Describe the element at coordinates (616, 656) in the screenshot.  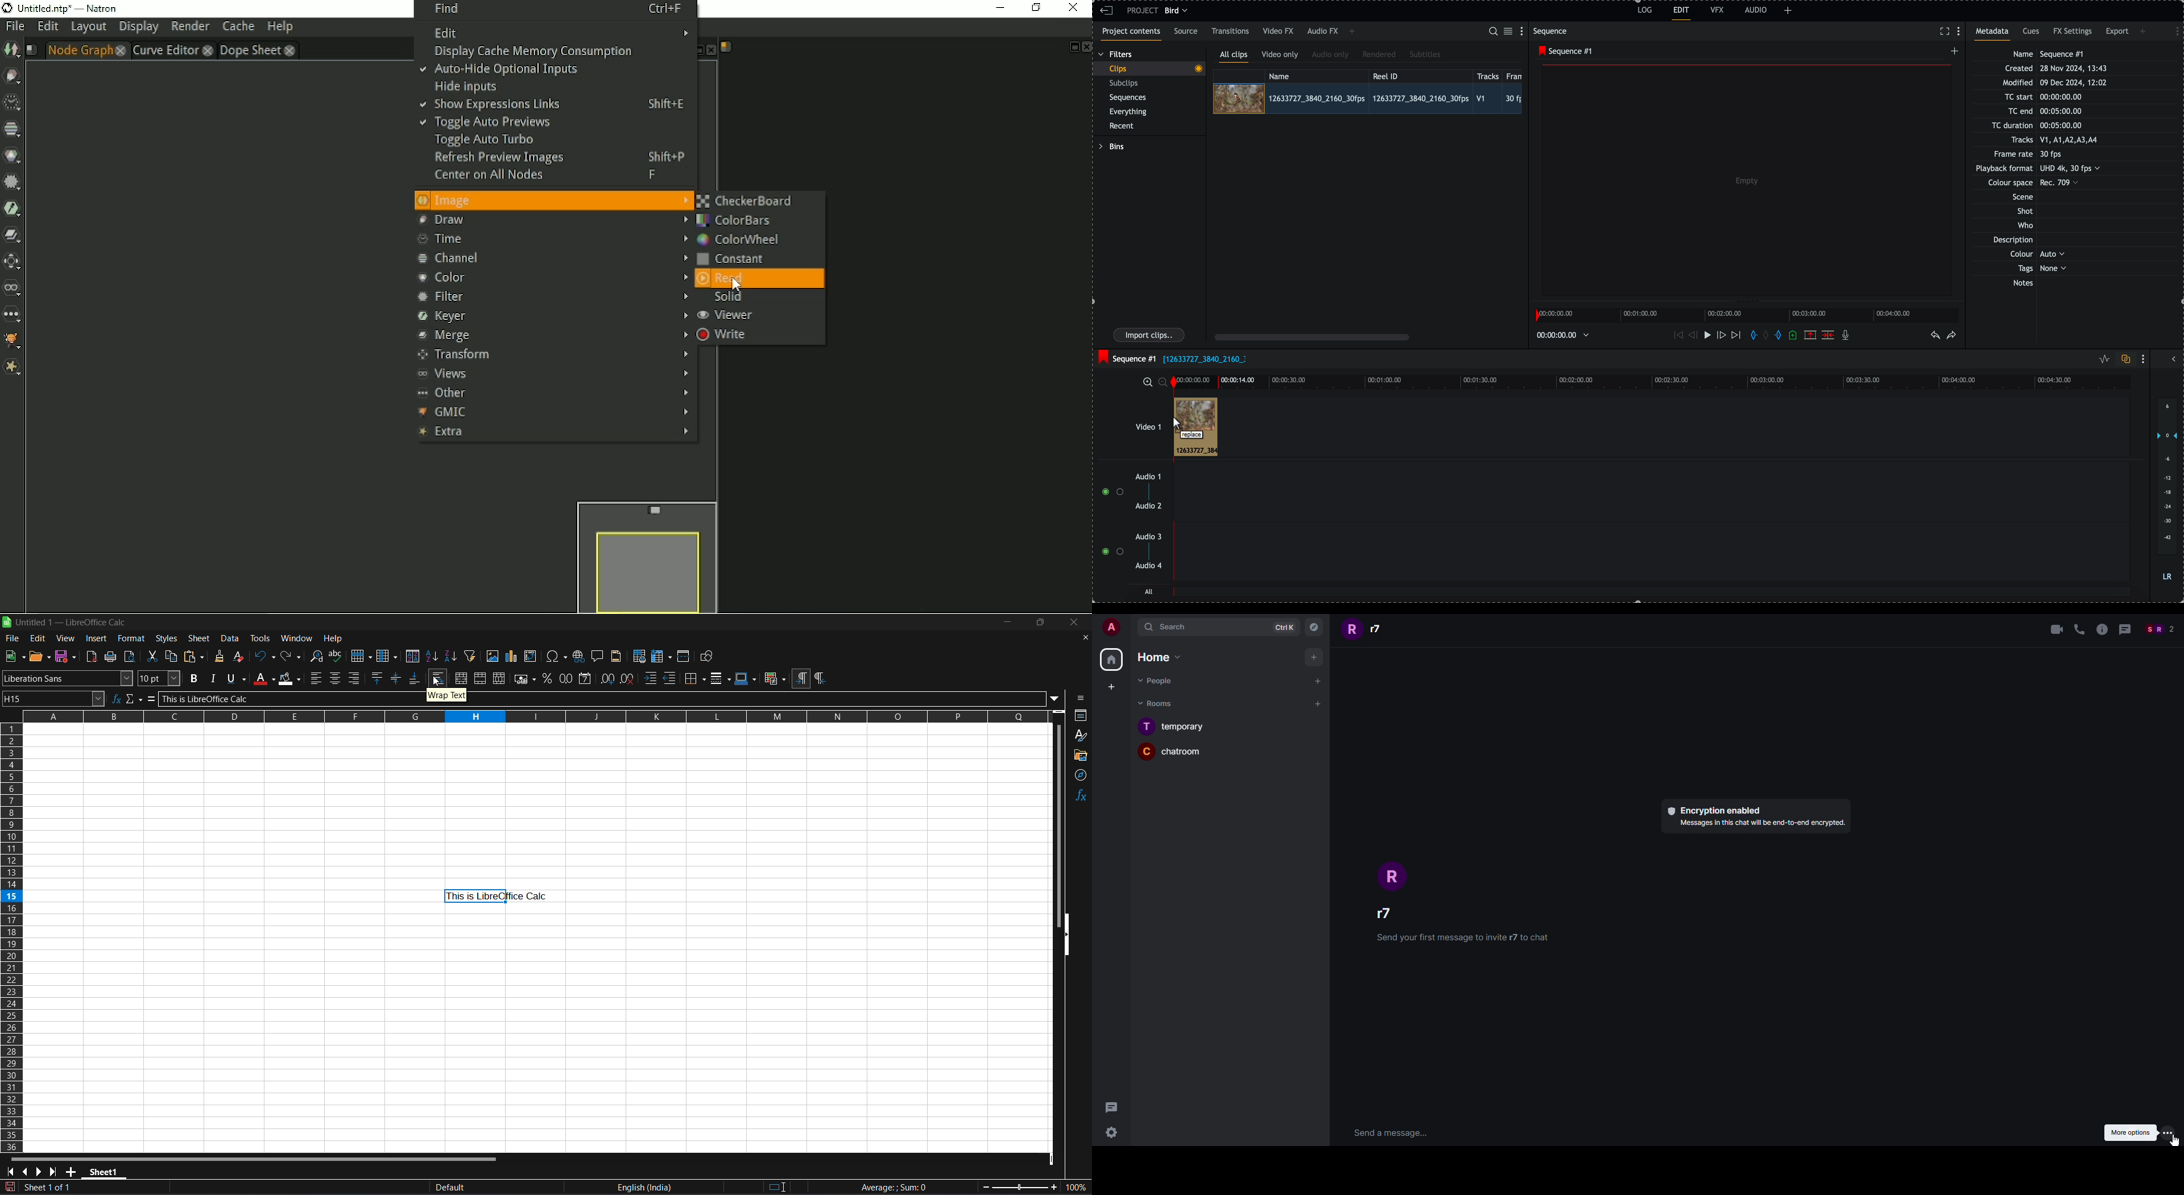
I see `headers and footers` at that location.